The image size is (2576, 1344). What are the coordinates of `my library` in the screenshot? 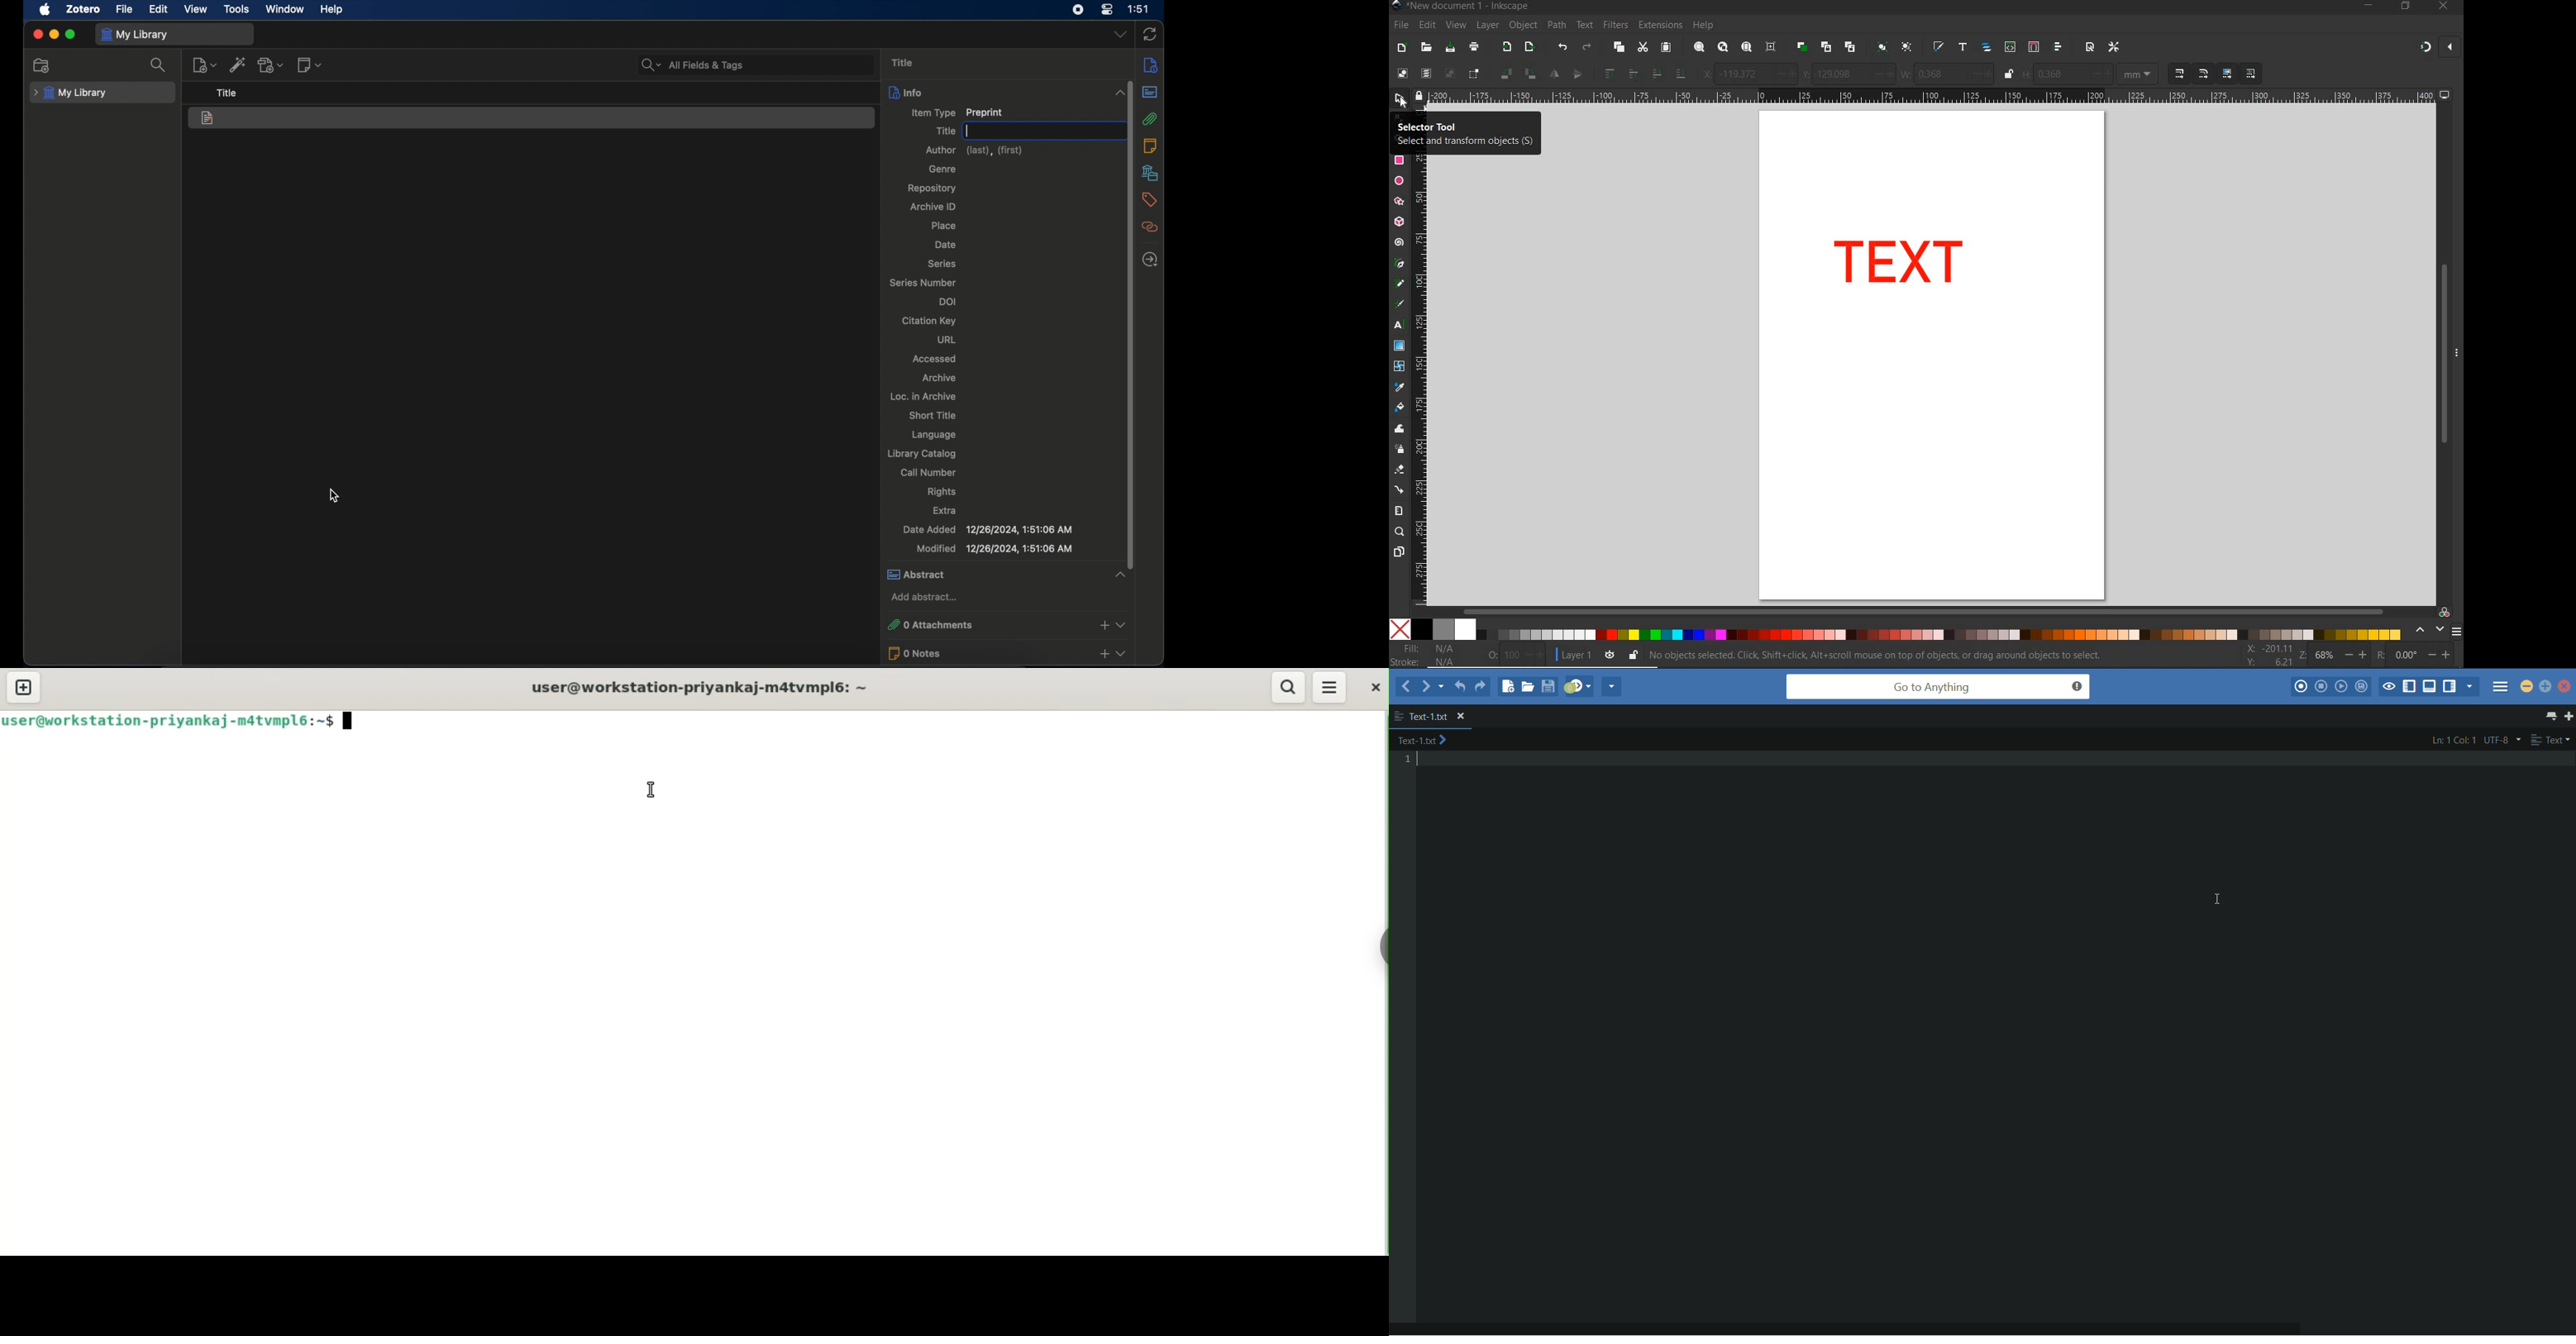 It's located at (134, 35).